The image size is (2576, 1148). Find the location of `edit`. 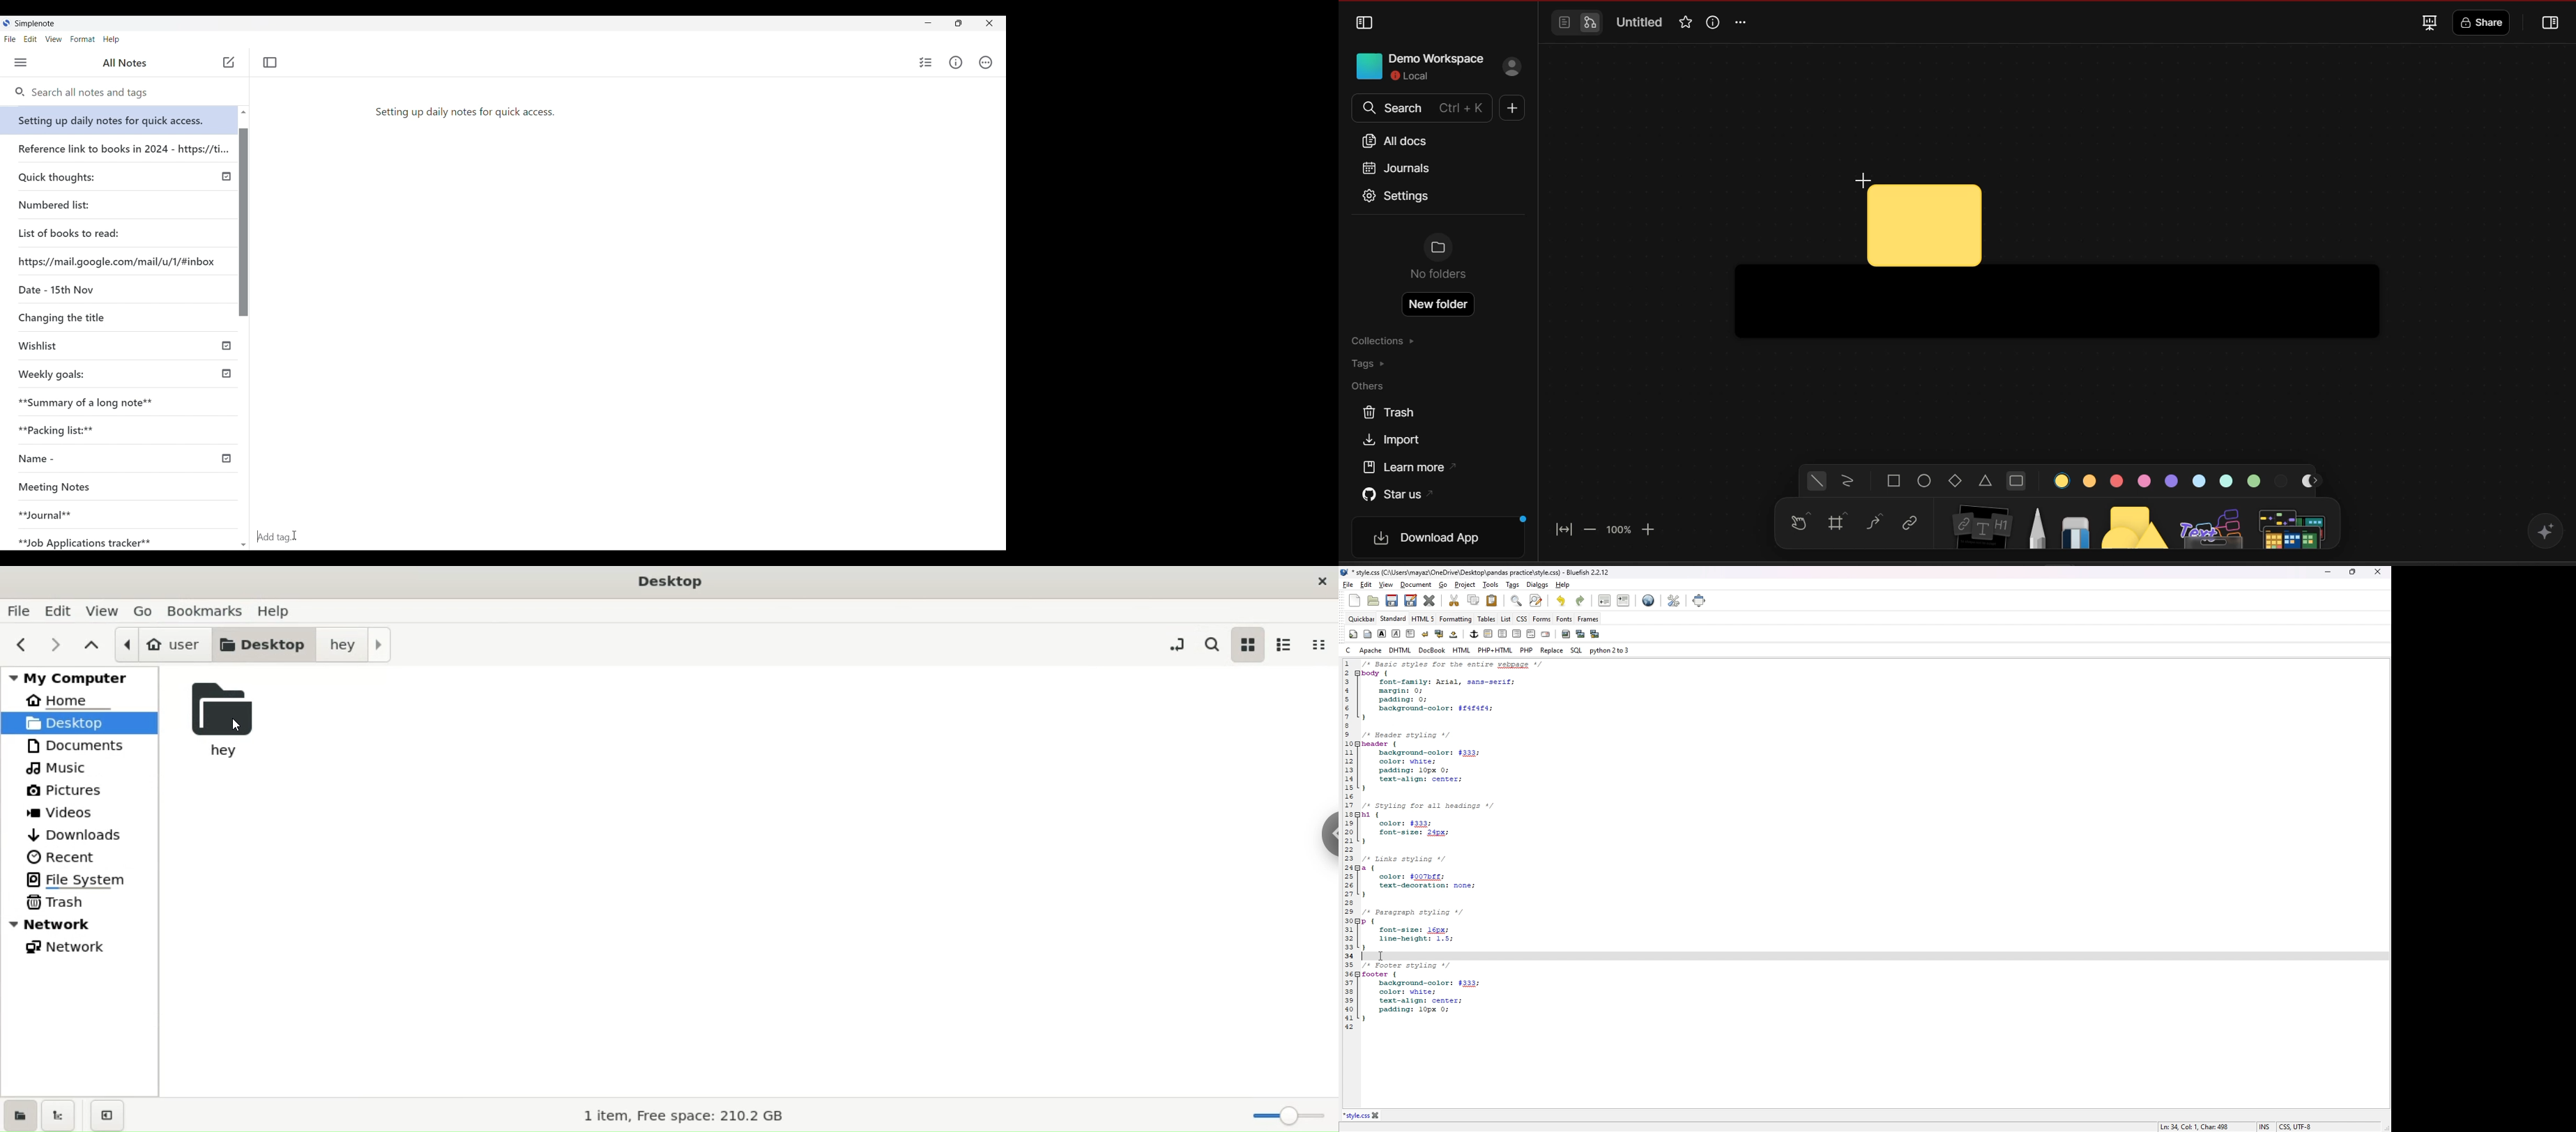

edit is located at coordinates (1365, 585).